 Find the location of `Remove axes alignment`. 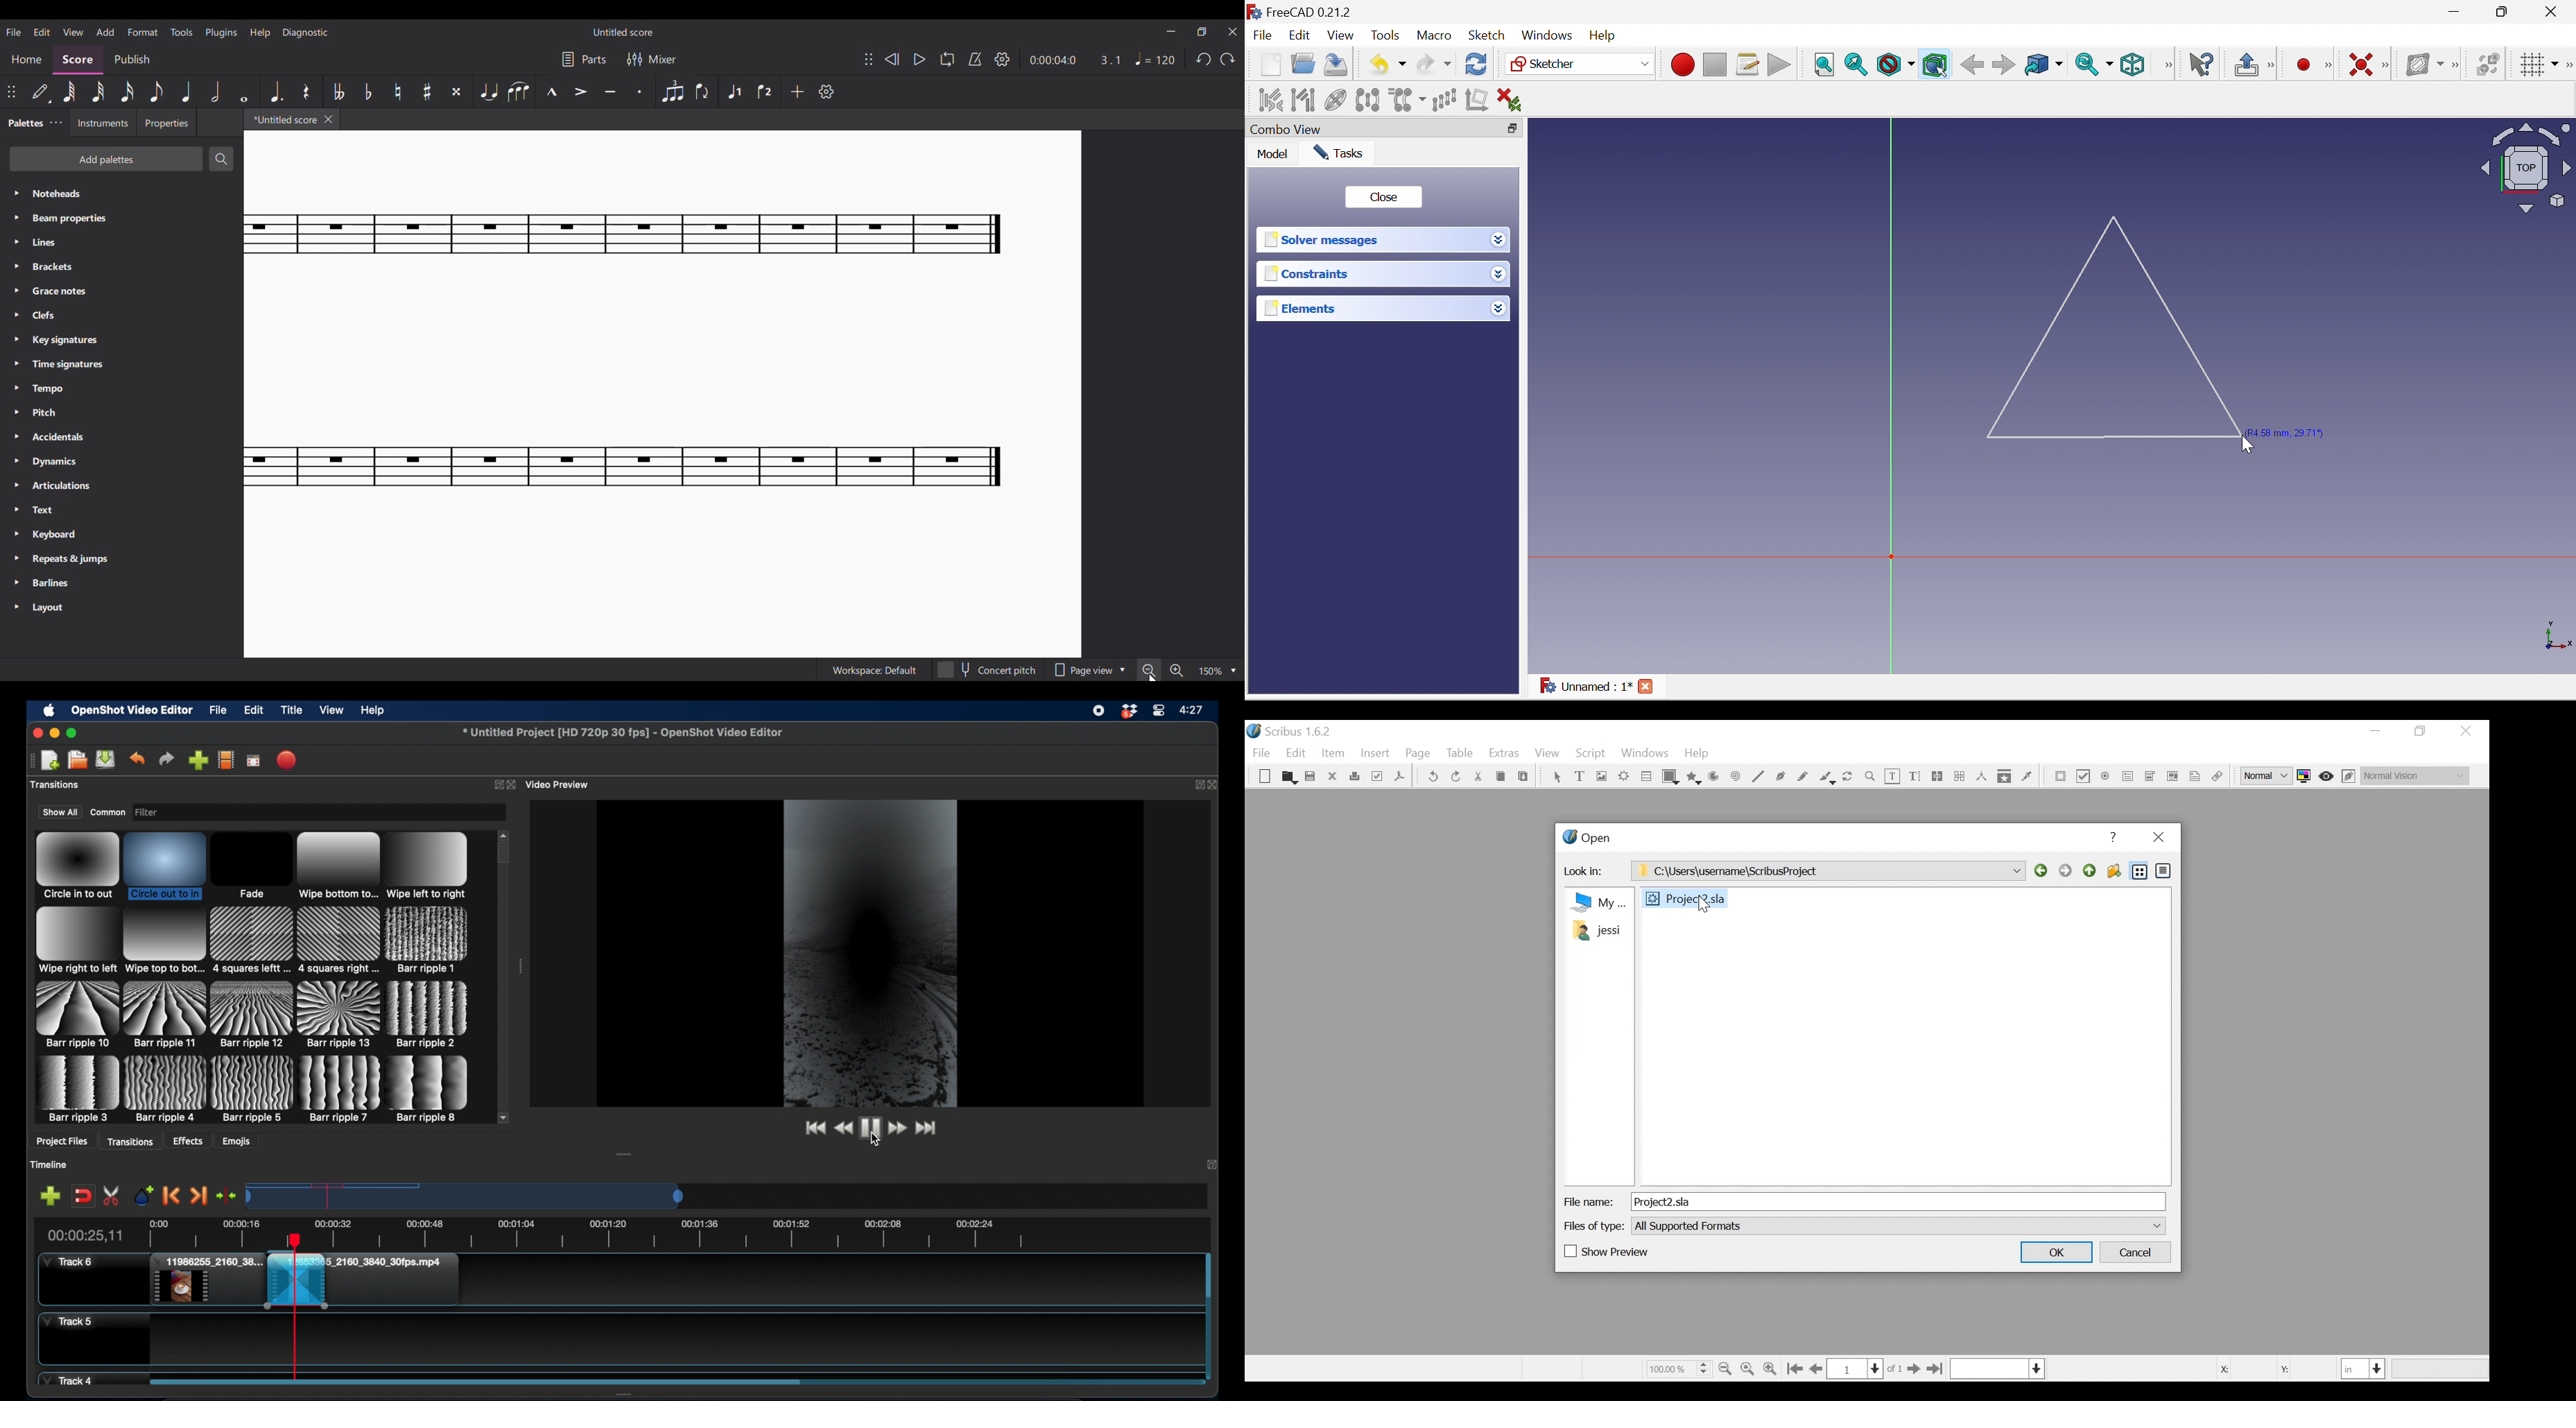

Remove axes alignment is located at coordinates (1477, 98).